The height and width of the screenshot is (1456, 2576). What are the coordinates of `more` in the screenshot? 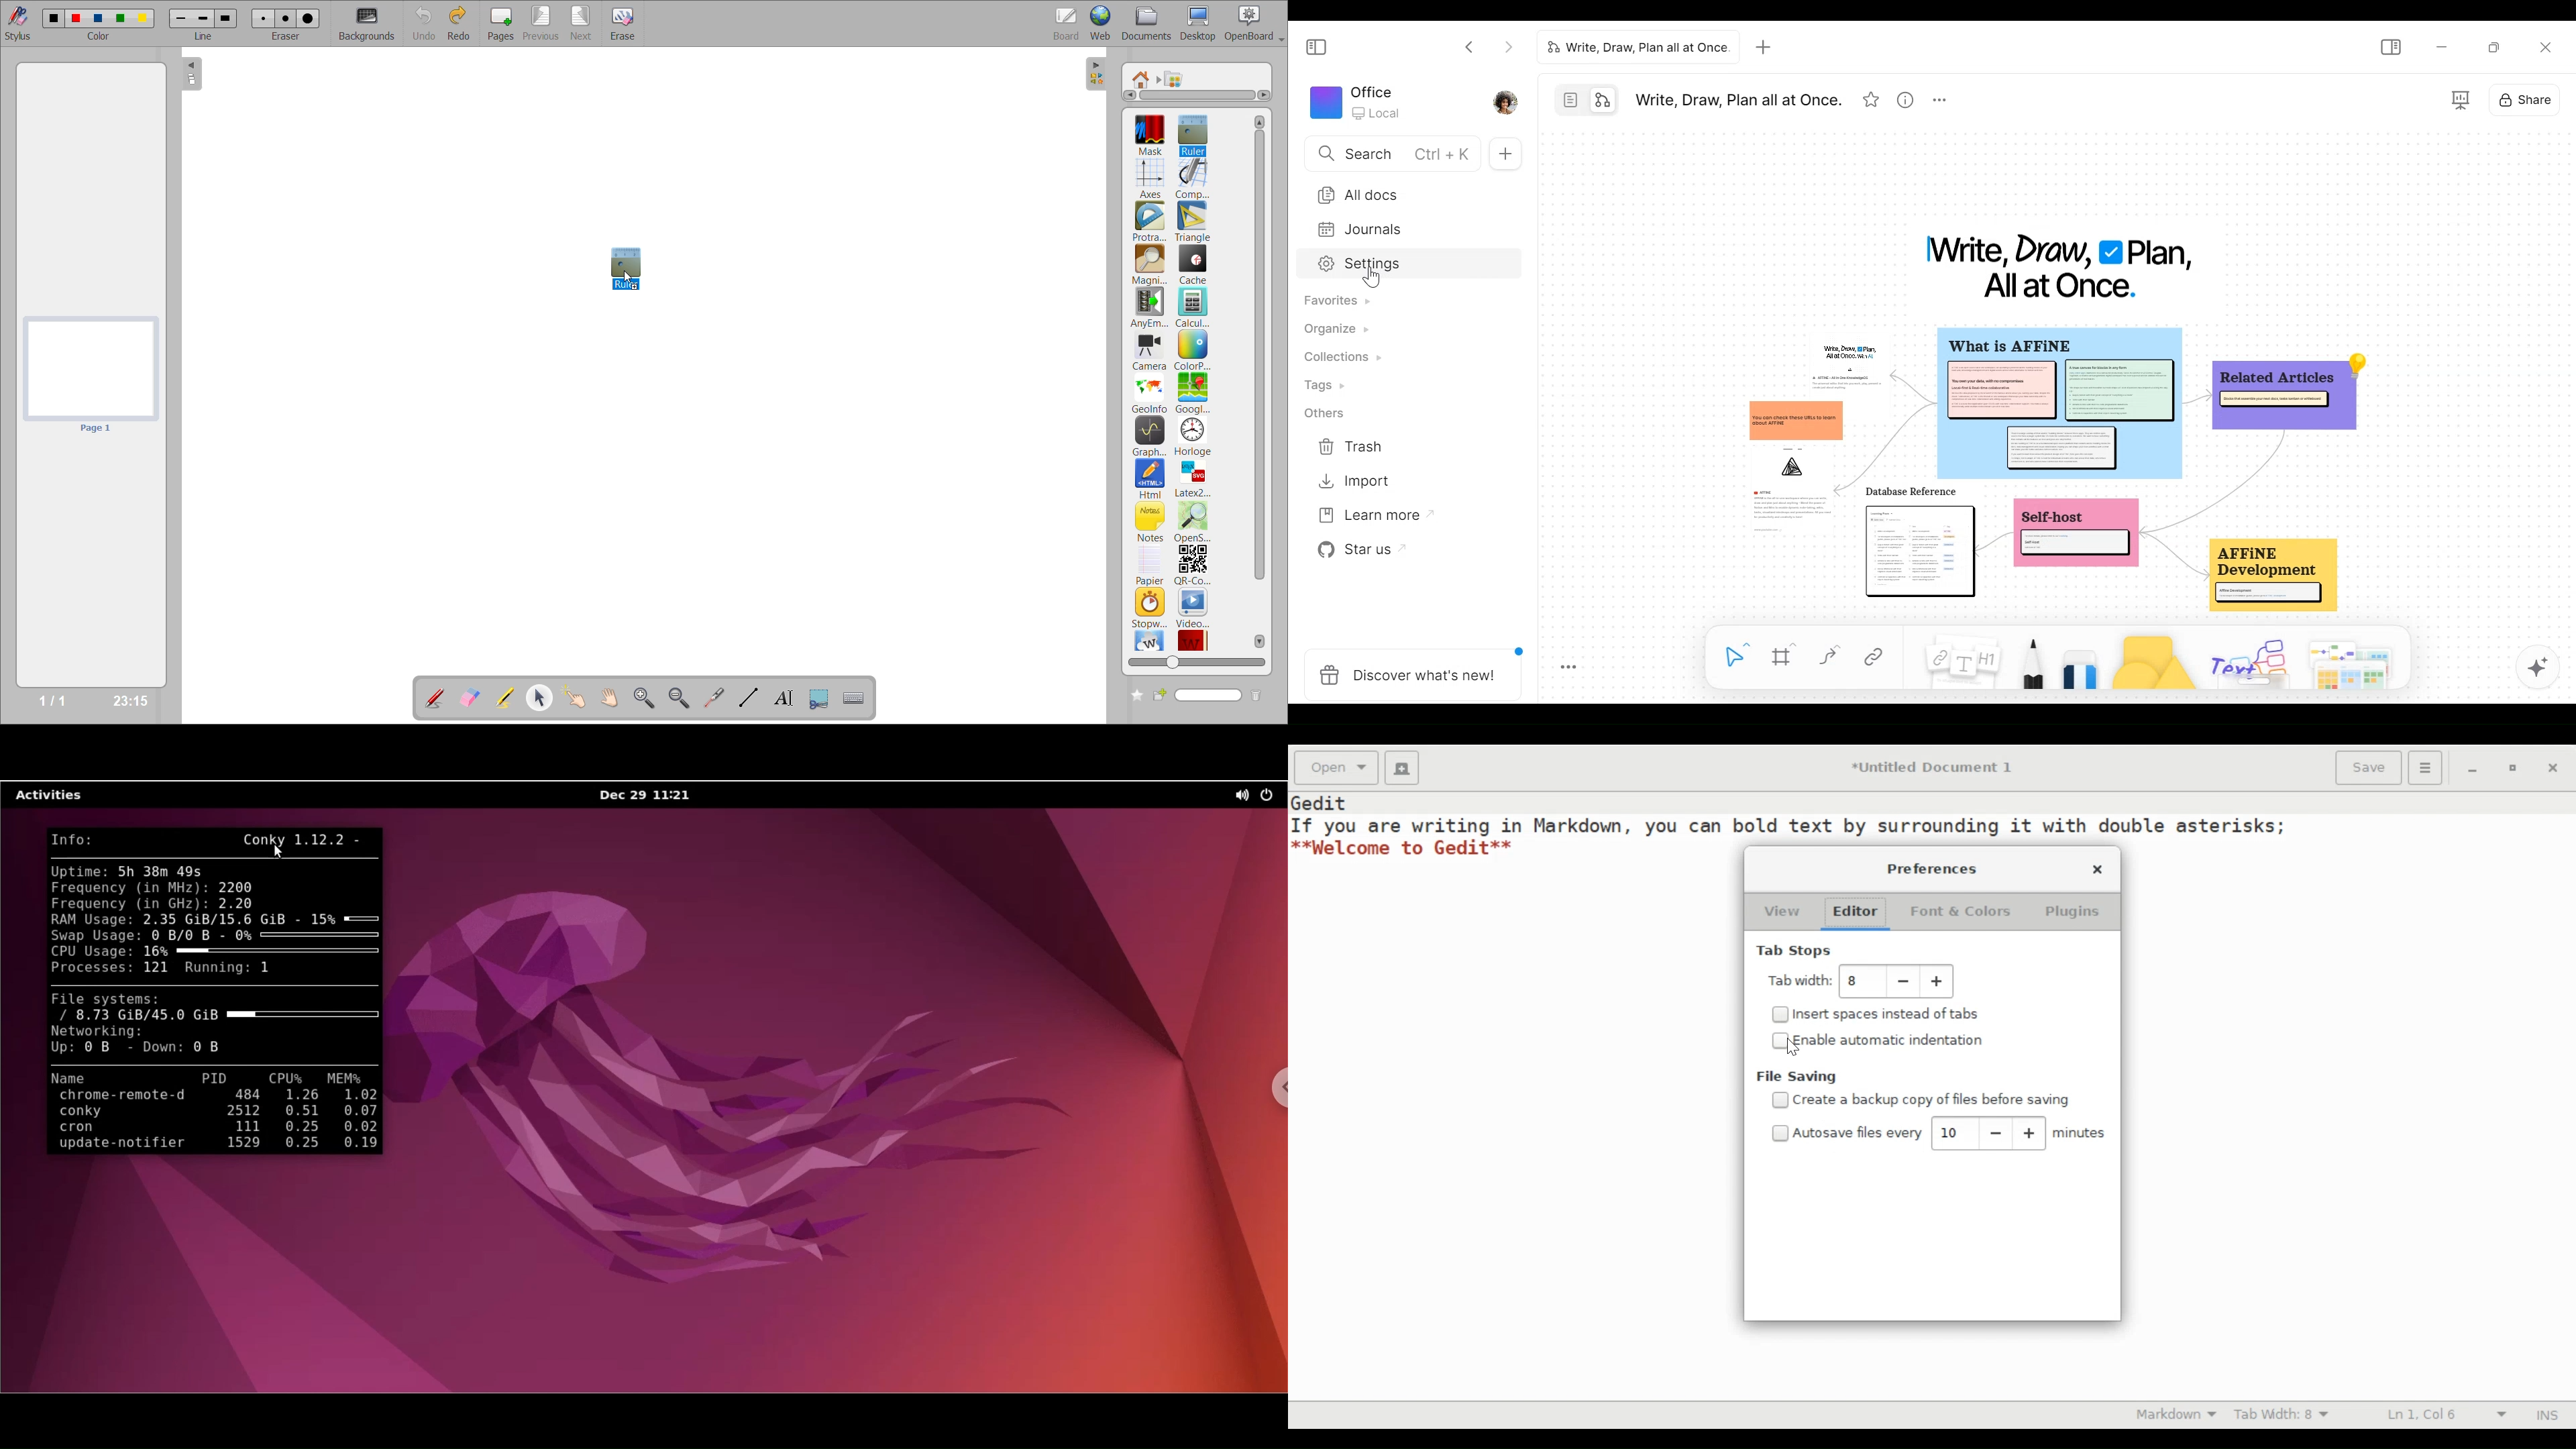 It's located at (1939, 96).